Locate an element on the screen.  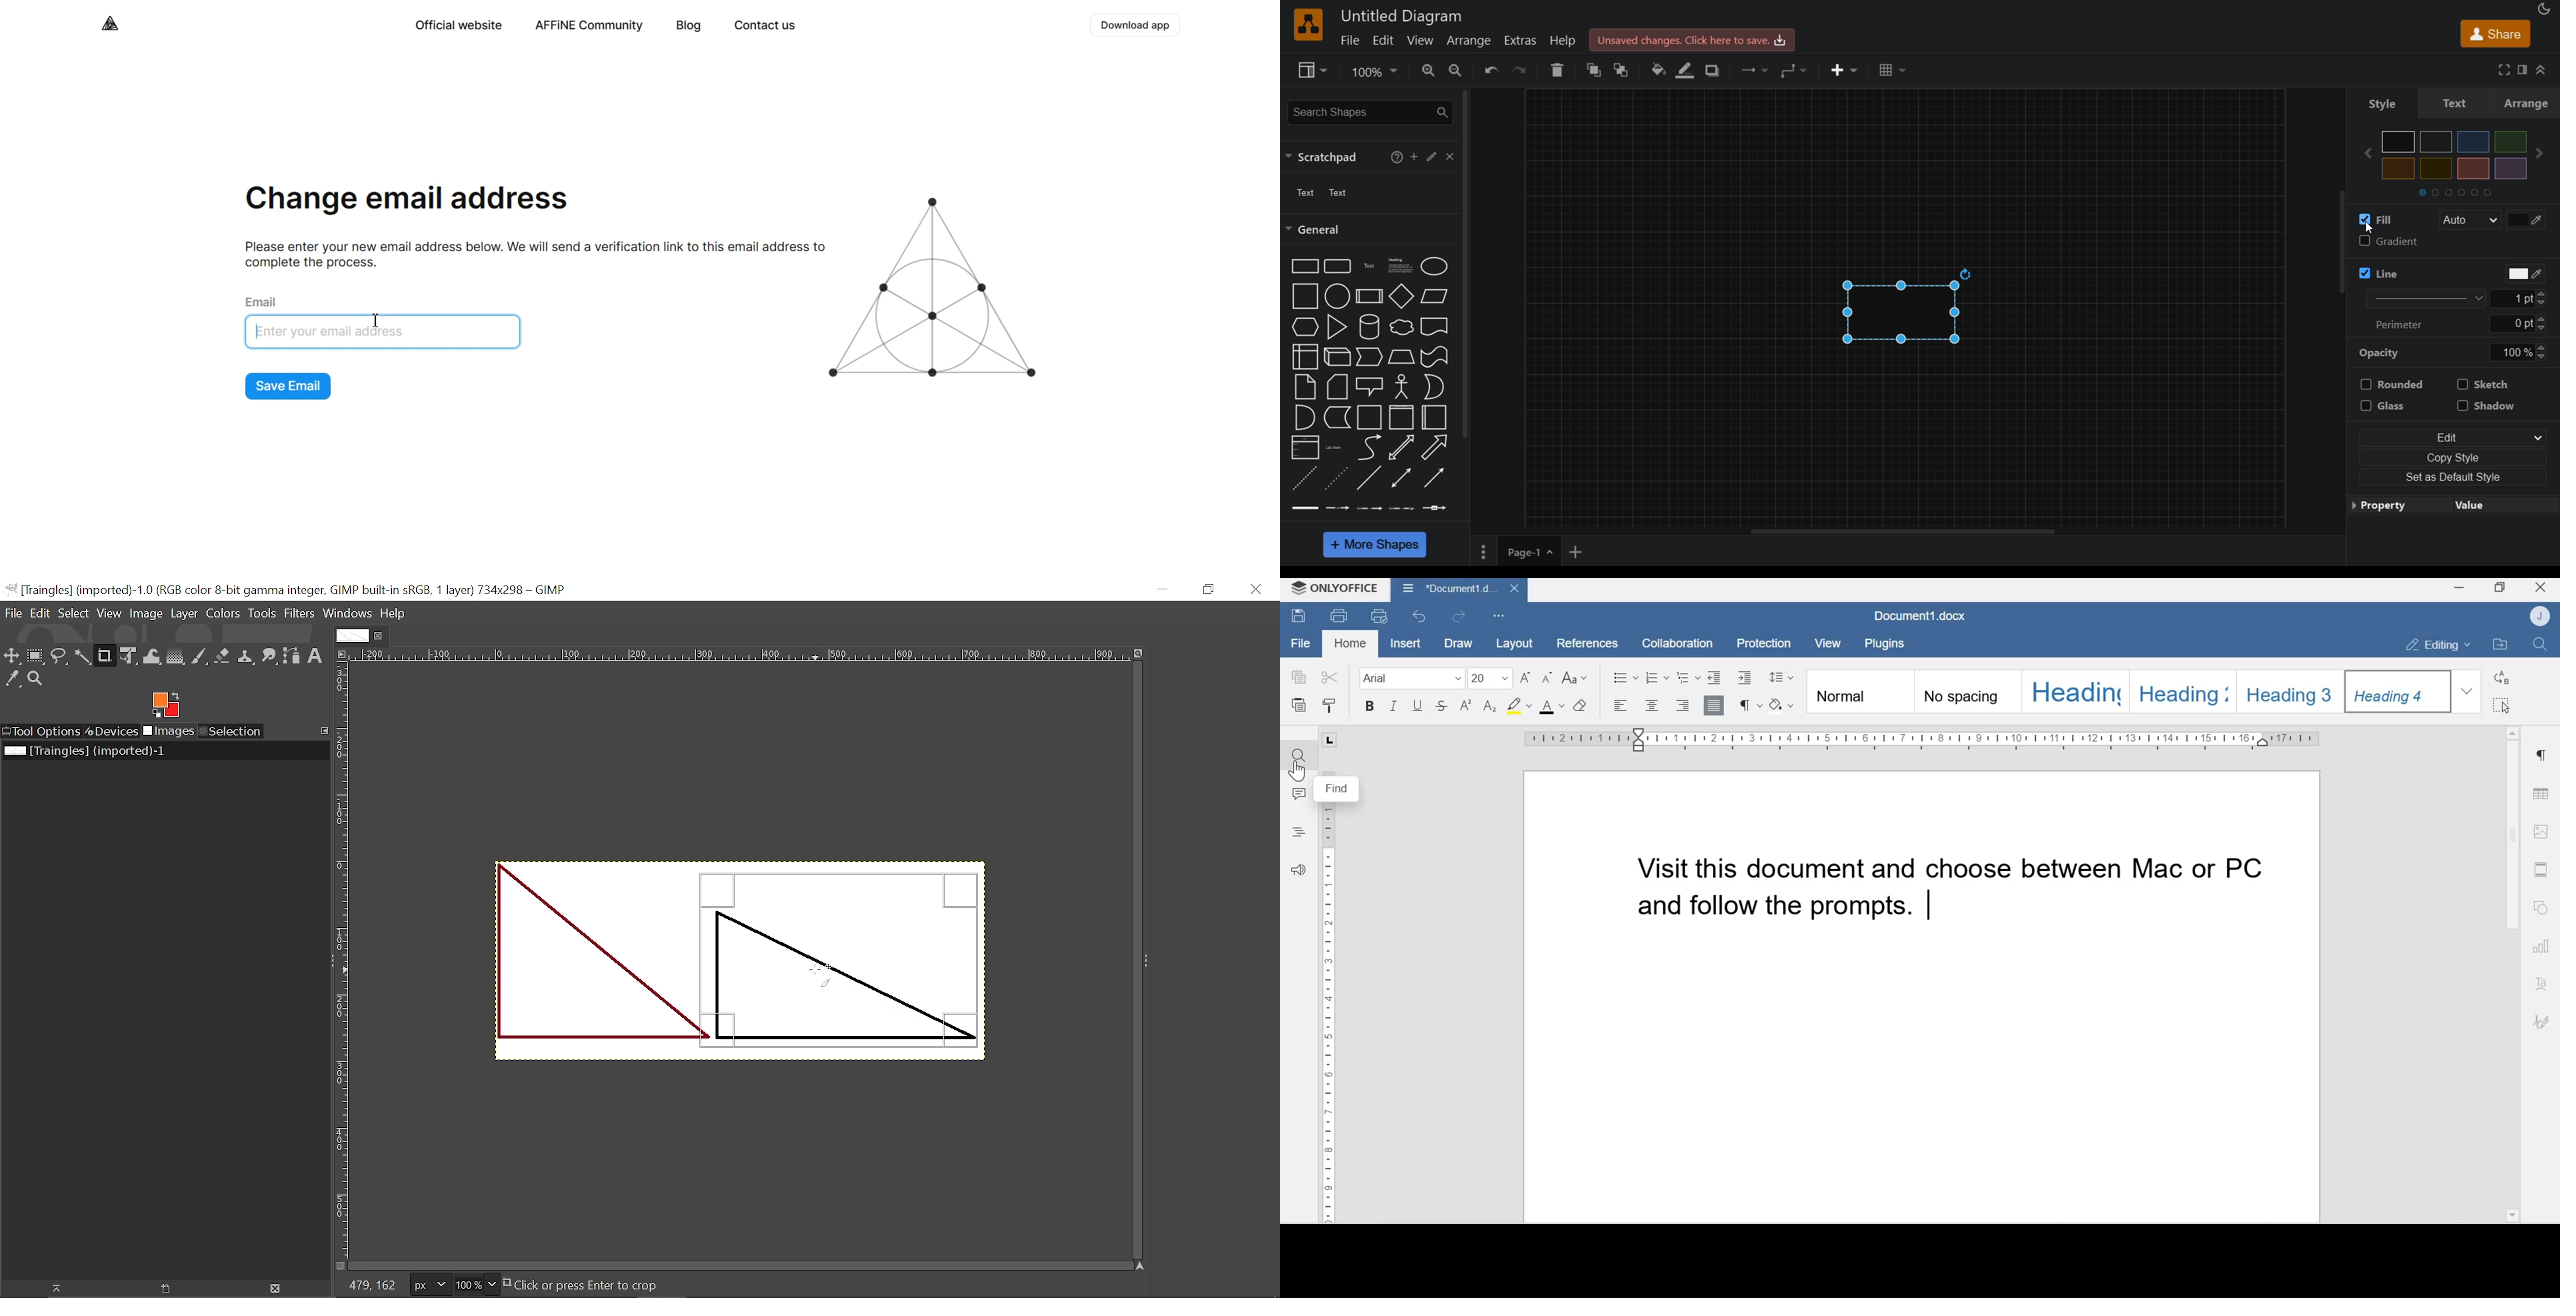
help is located at coordinates (1397, 156).